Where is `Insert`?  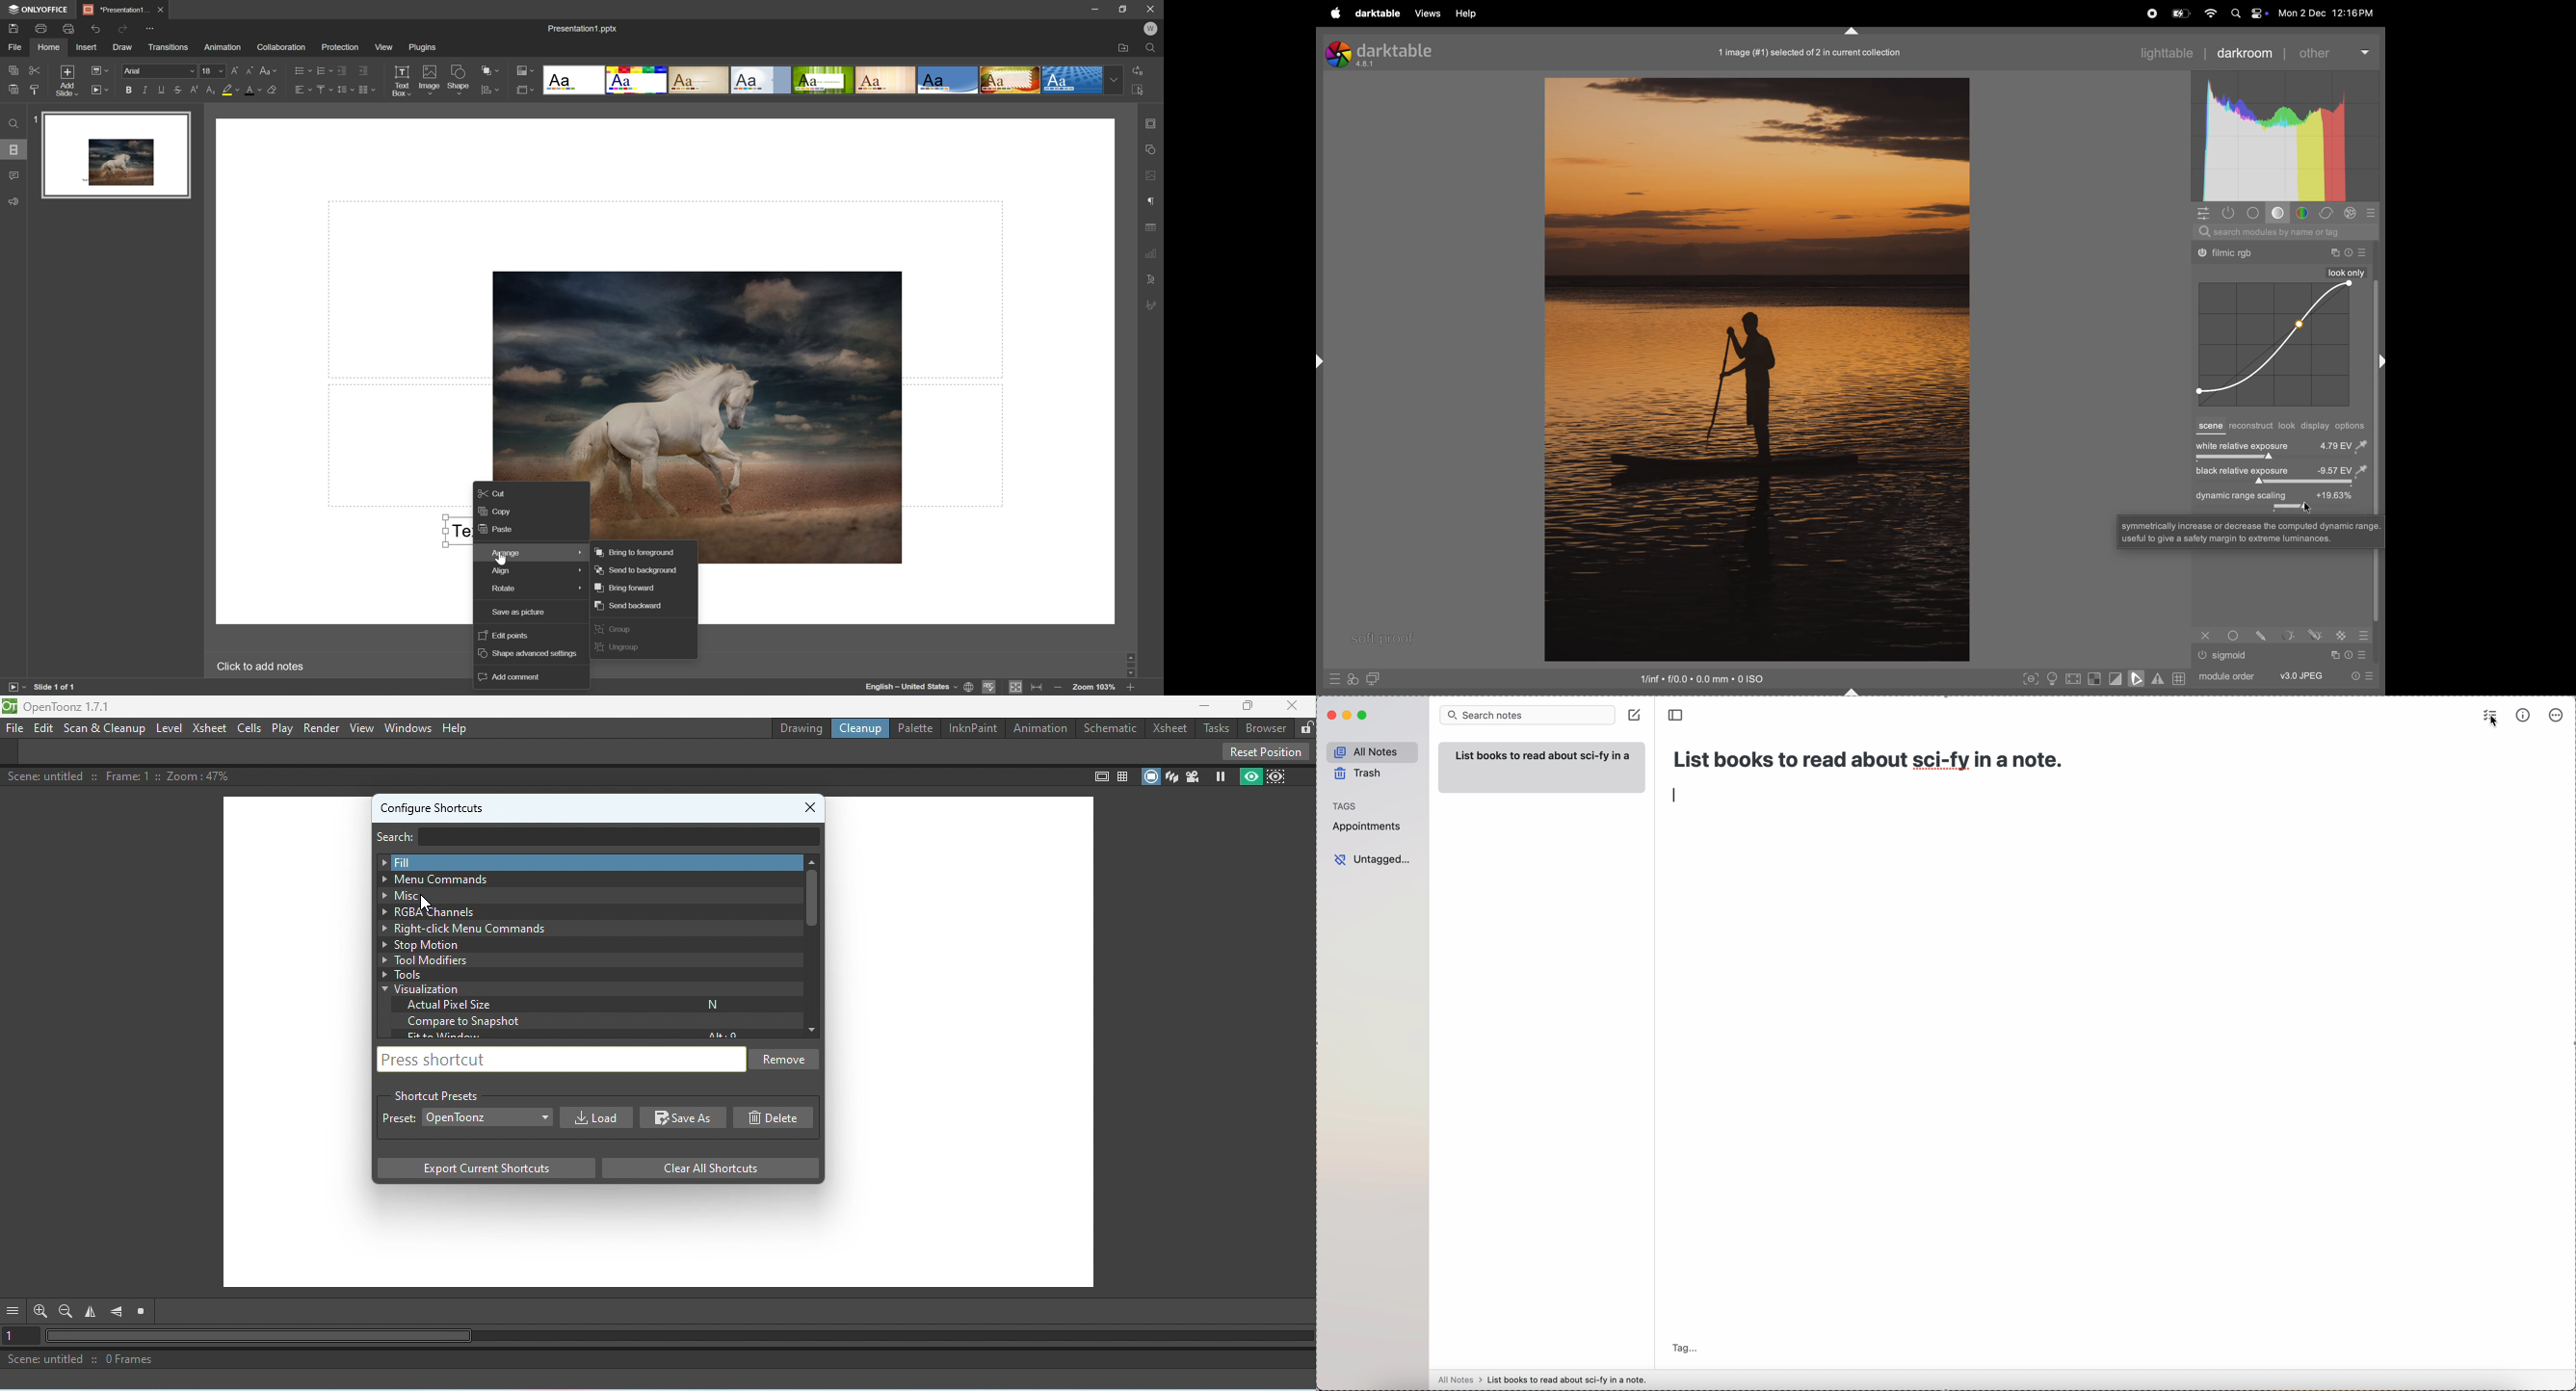
Insert is located at coordinates (87, 47).